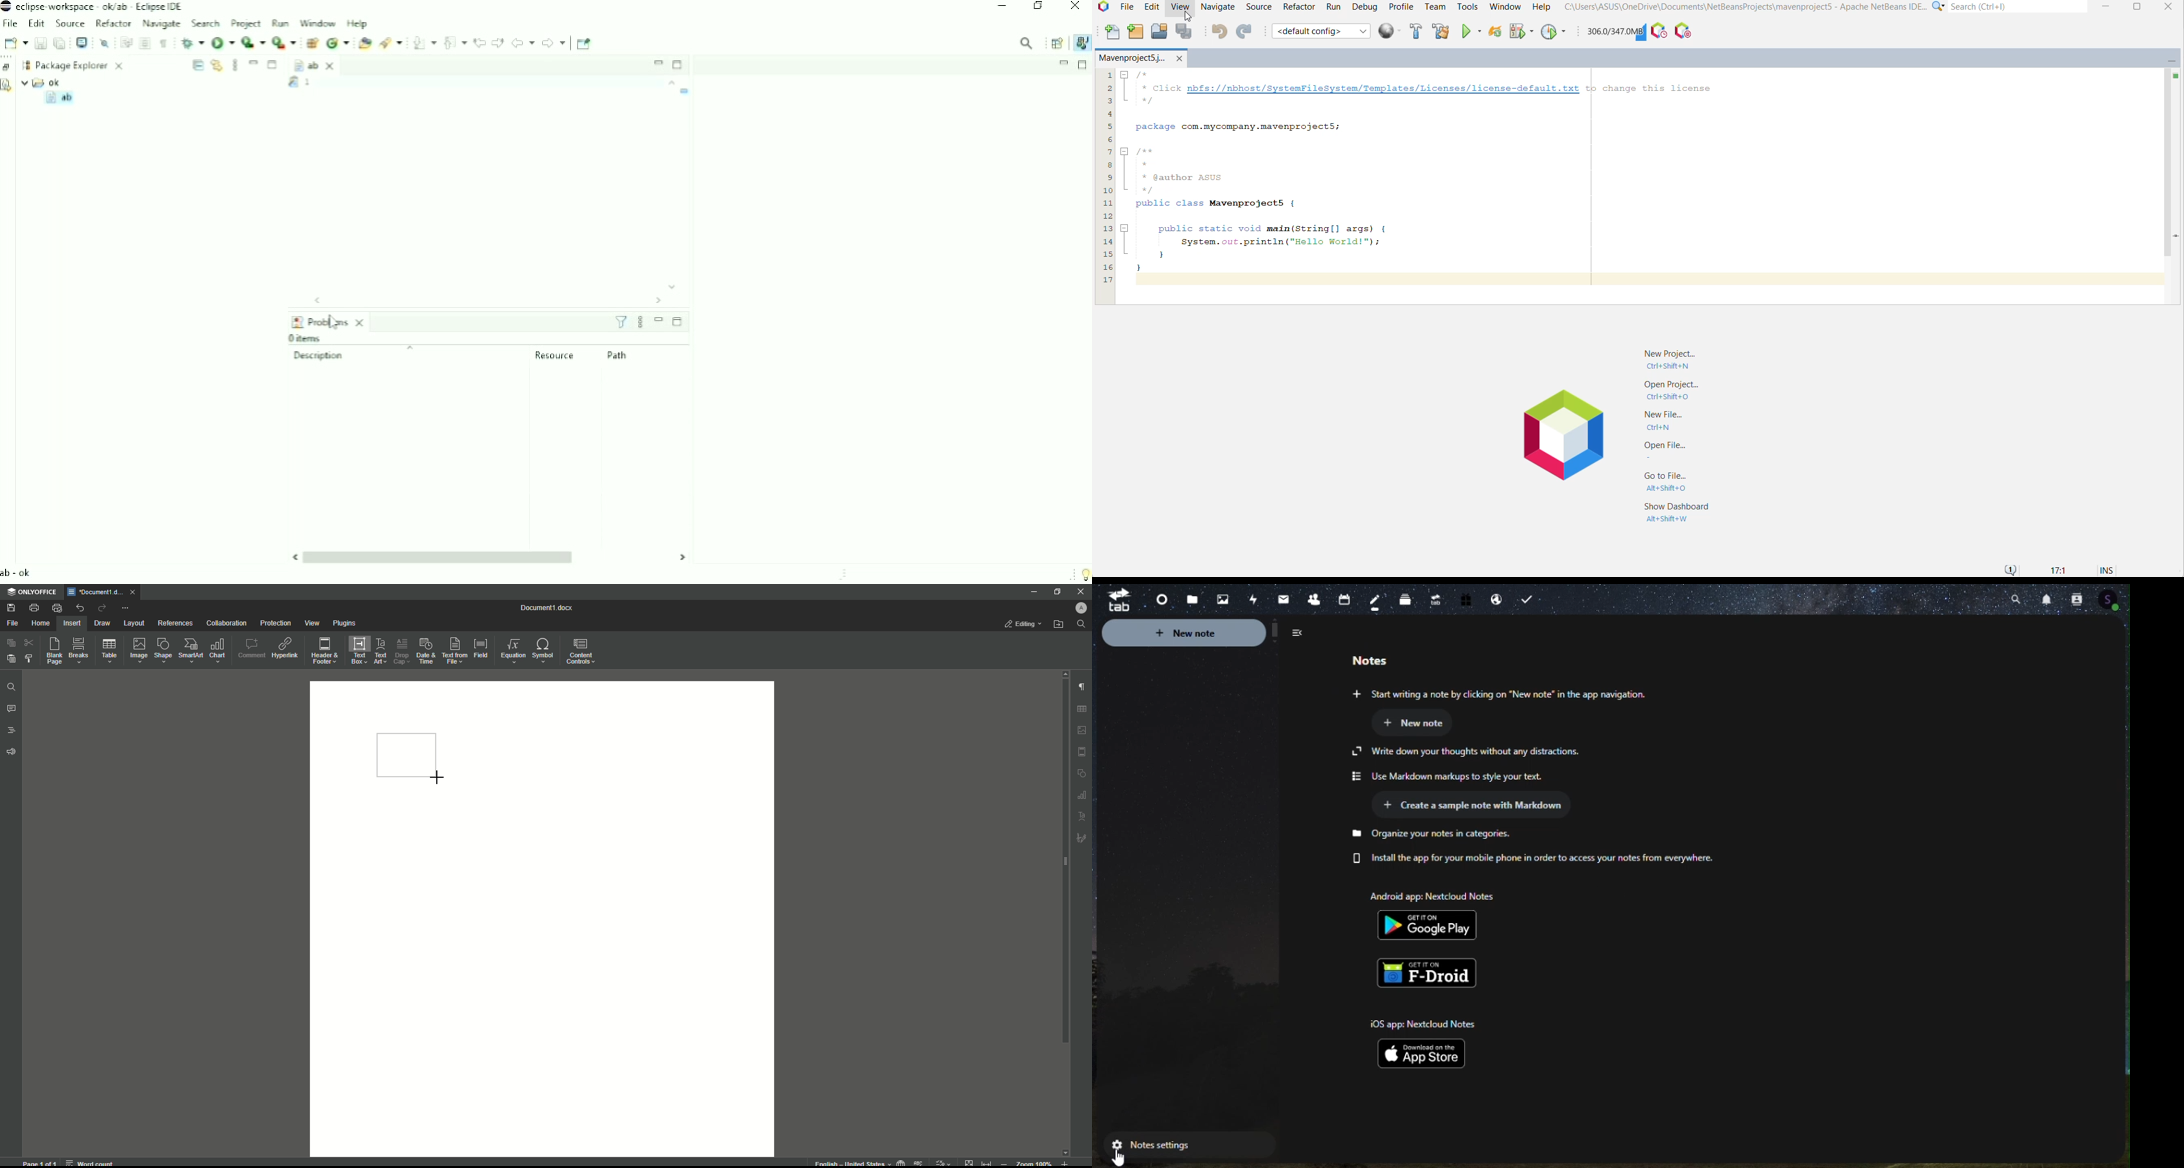 The height and width of the screenshot is (1176, 2184). Describe the element at coordinates (206, 22) in the screenshot. I see `Search` at that location.